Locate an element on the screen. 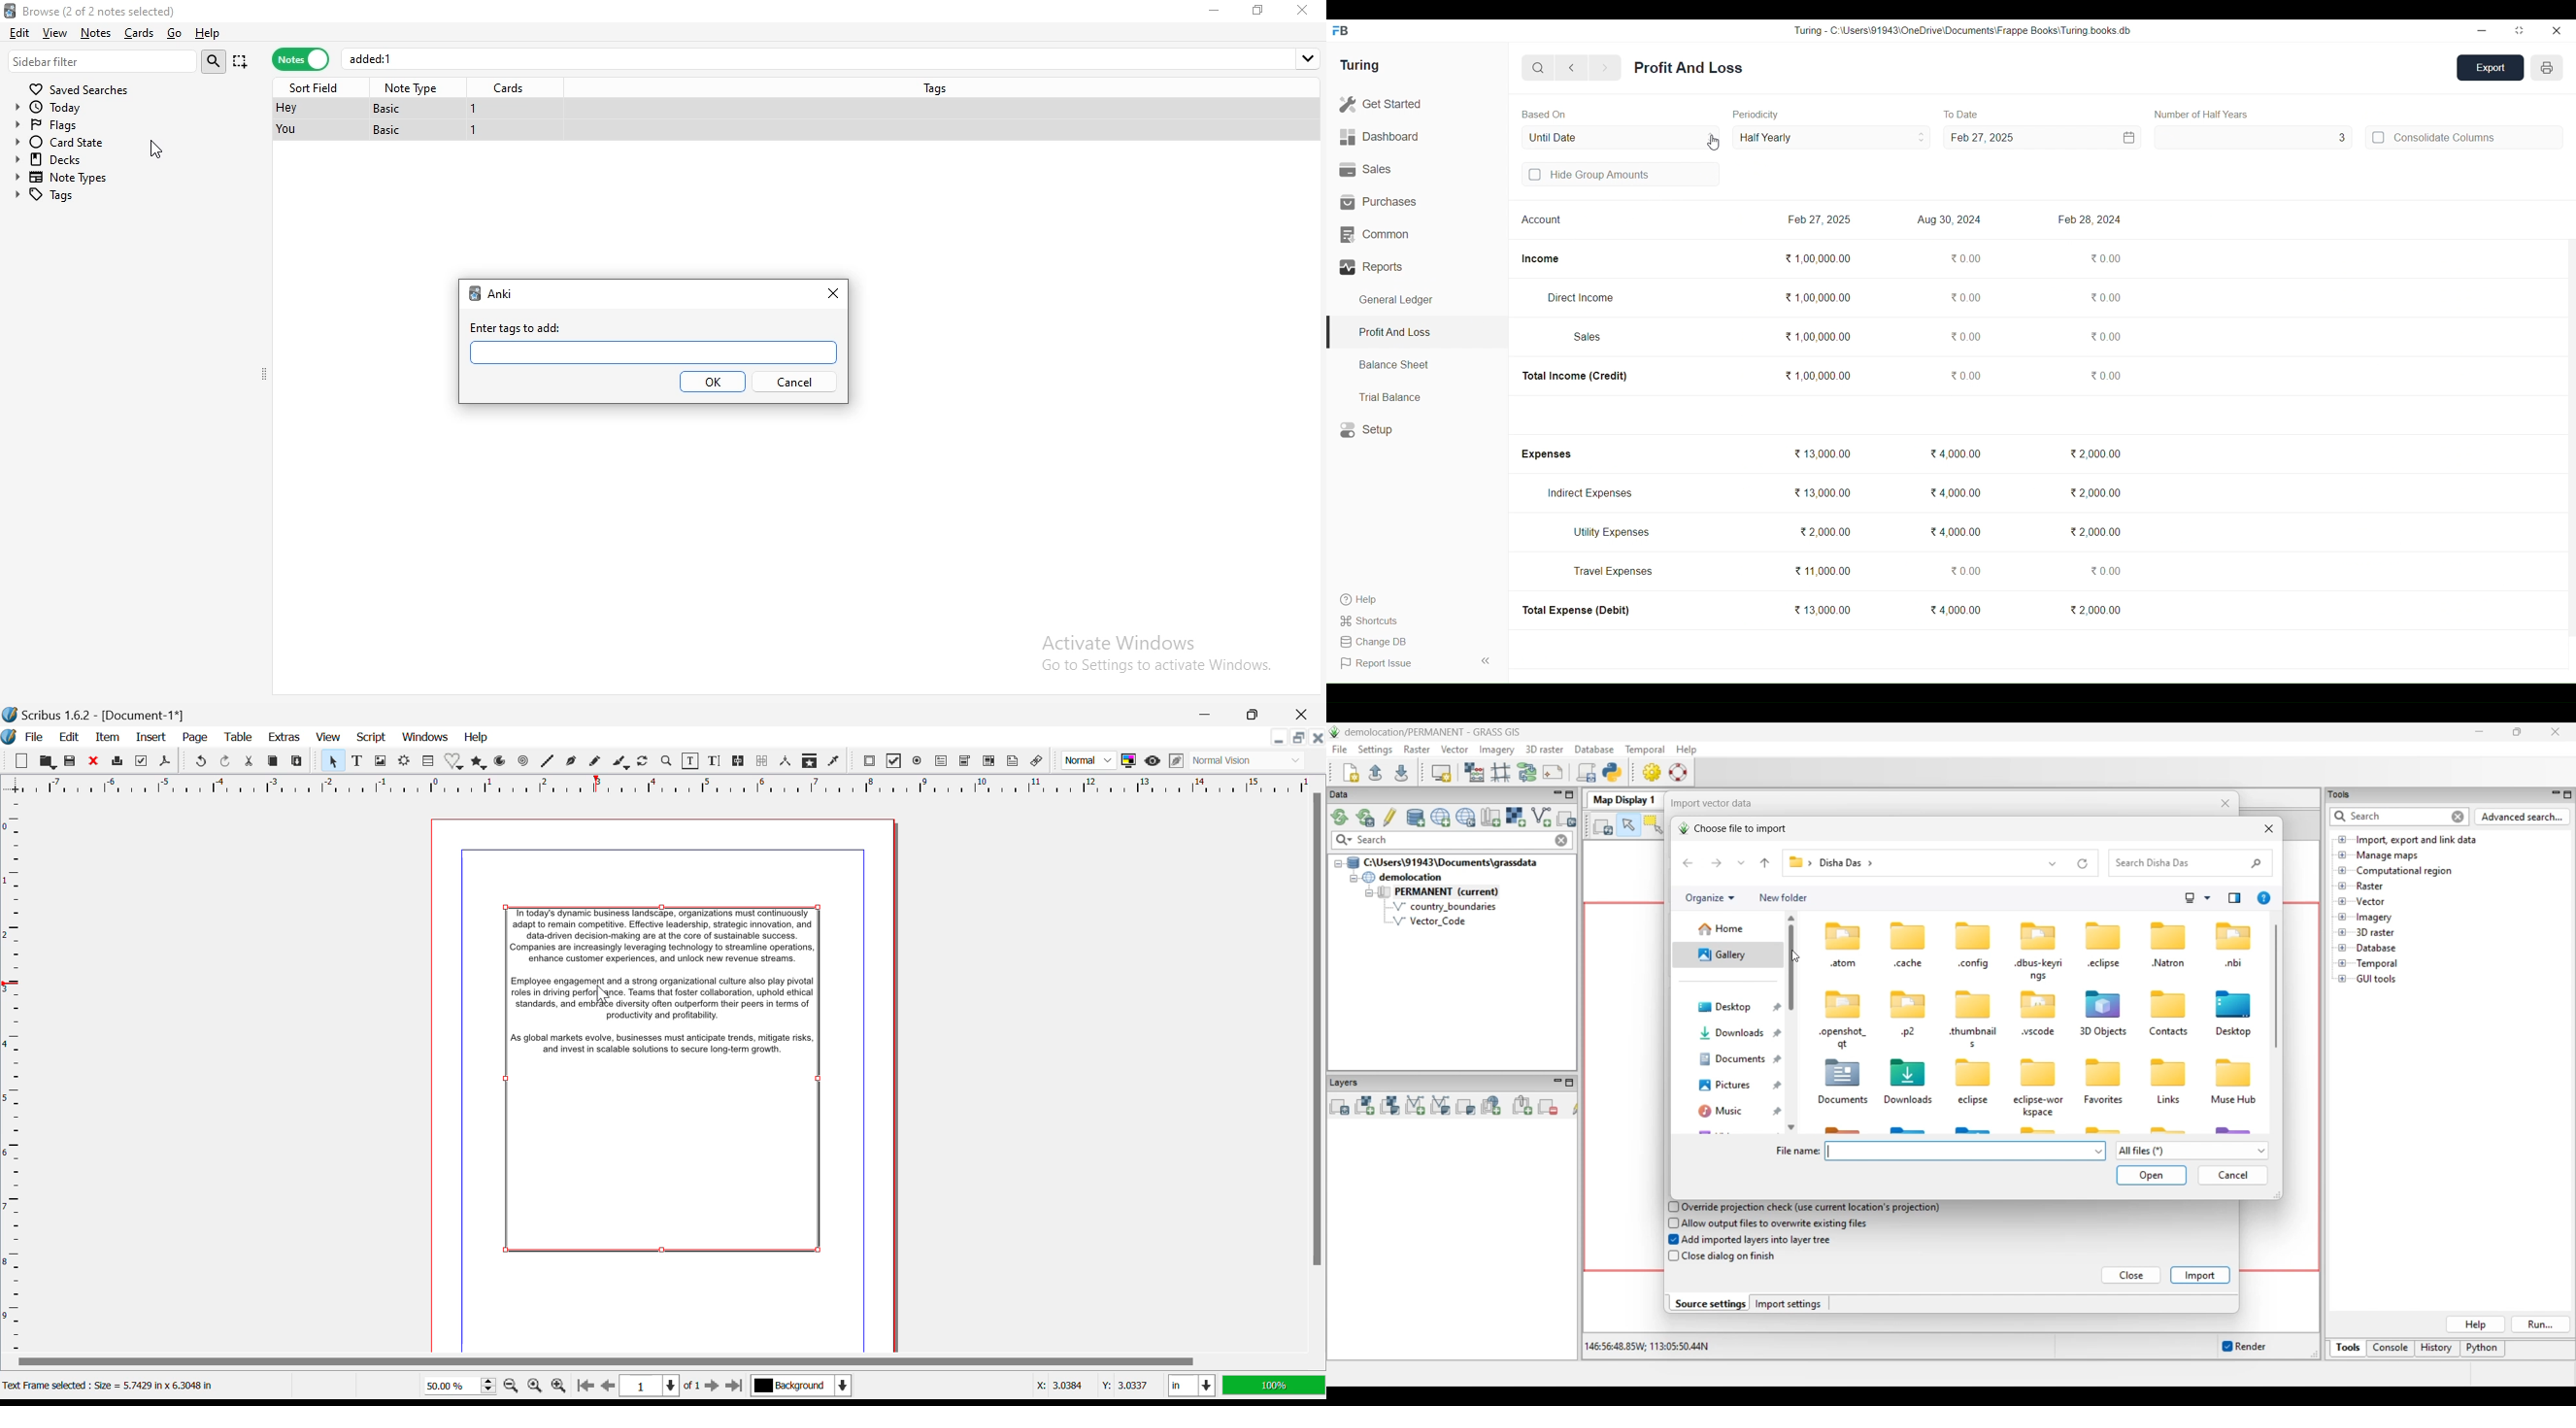 This screenshot has width=2576, height=1428. Travel Expenses is located at coordinates (1613, 571).